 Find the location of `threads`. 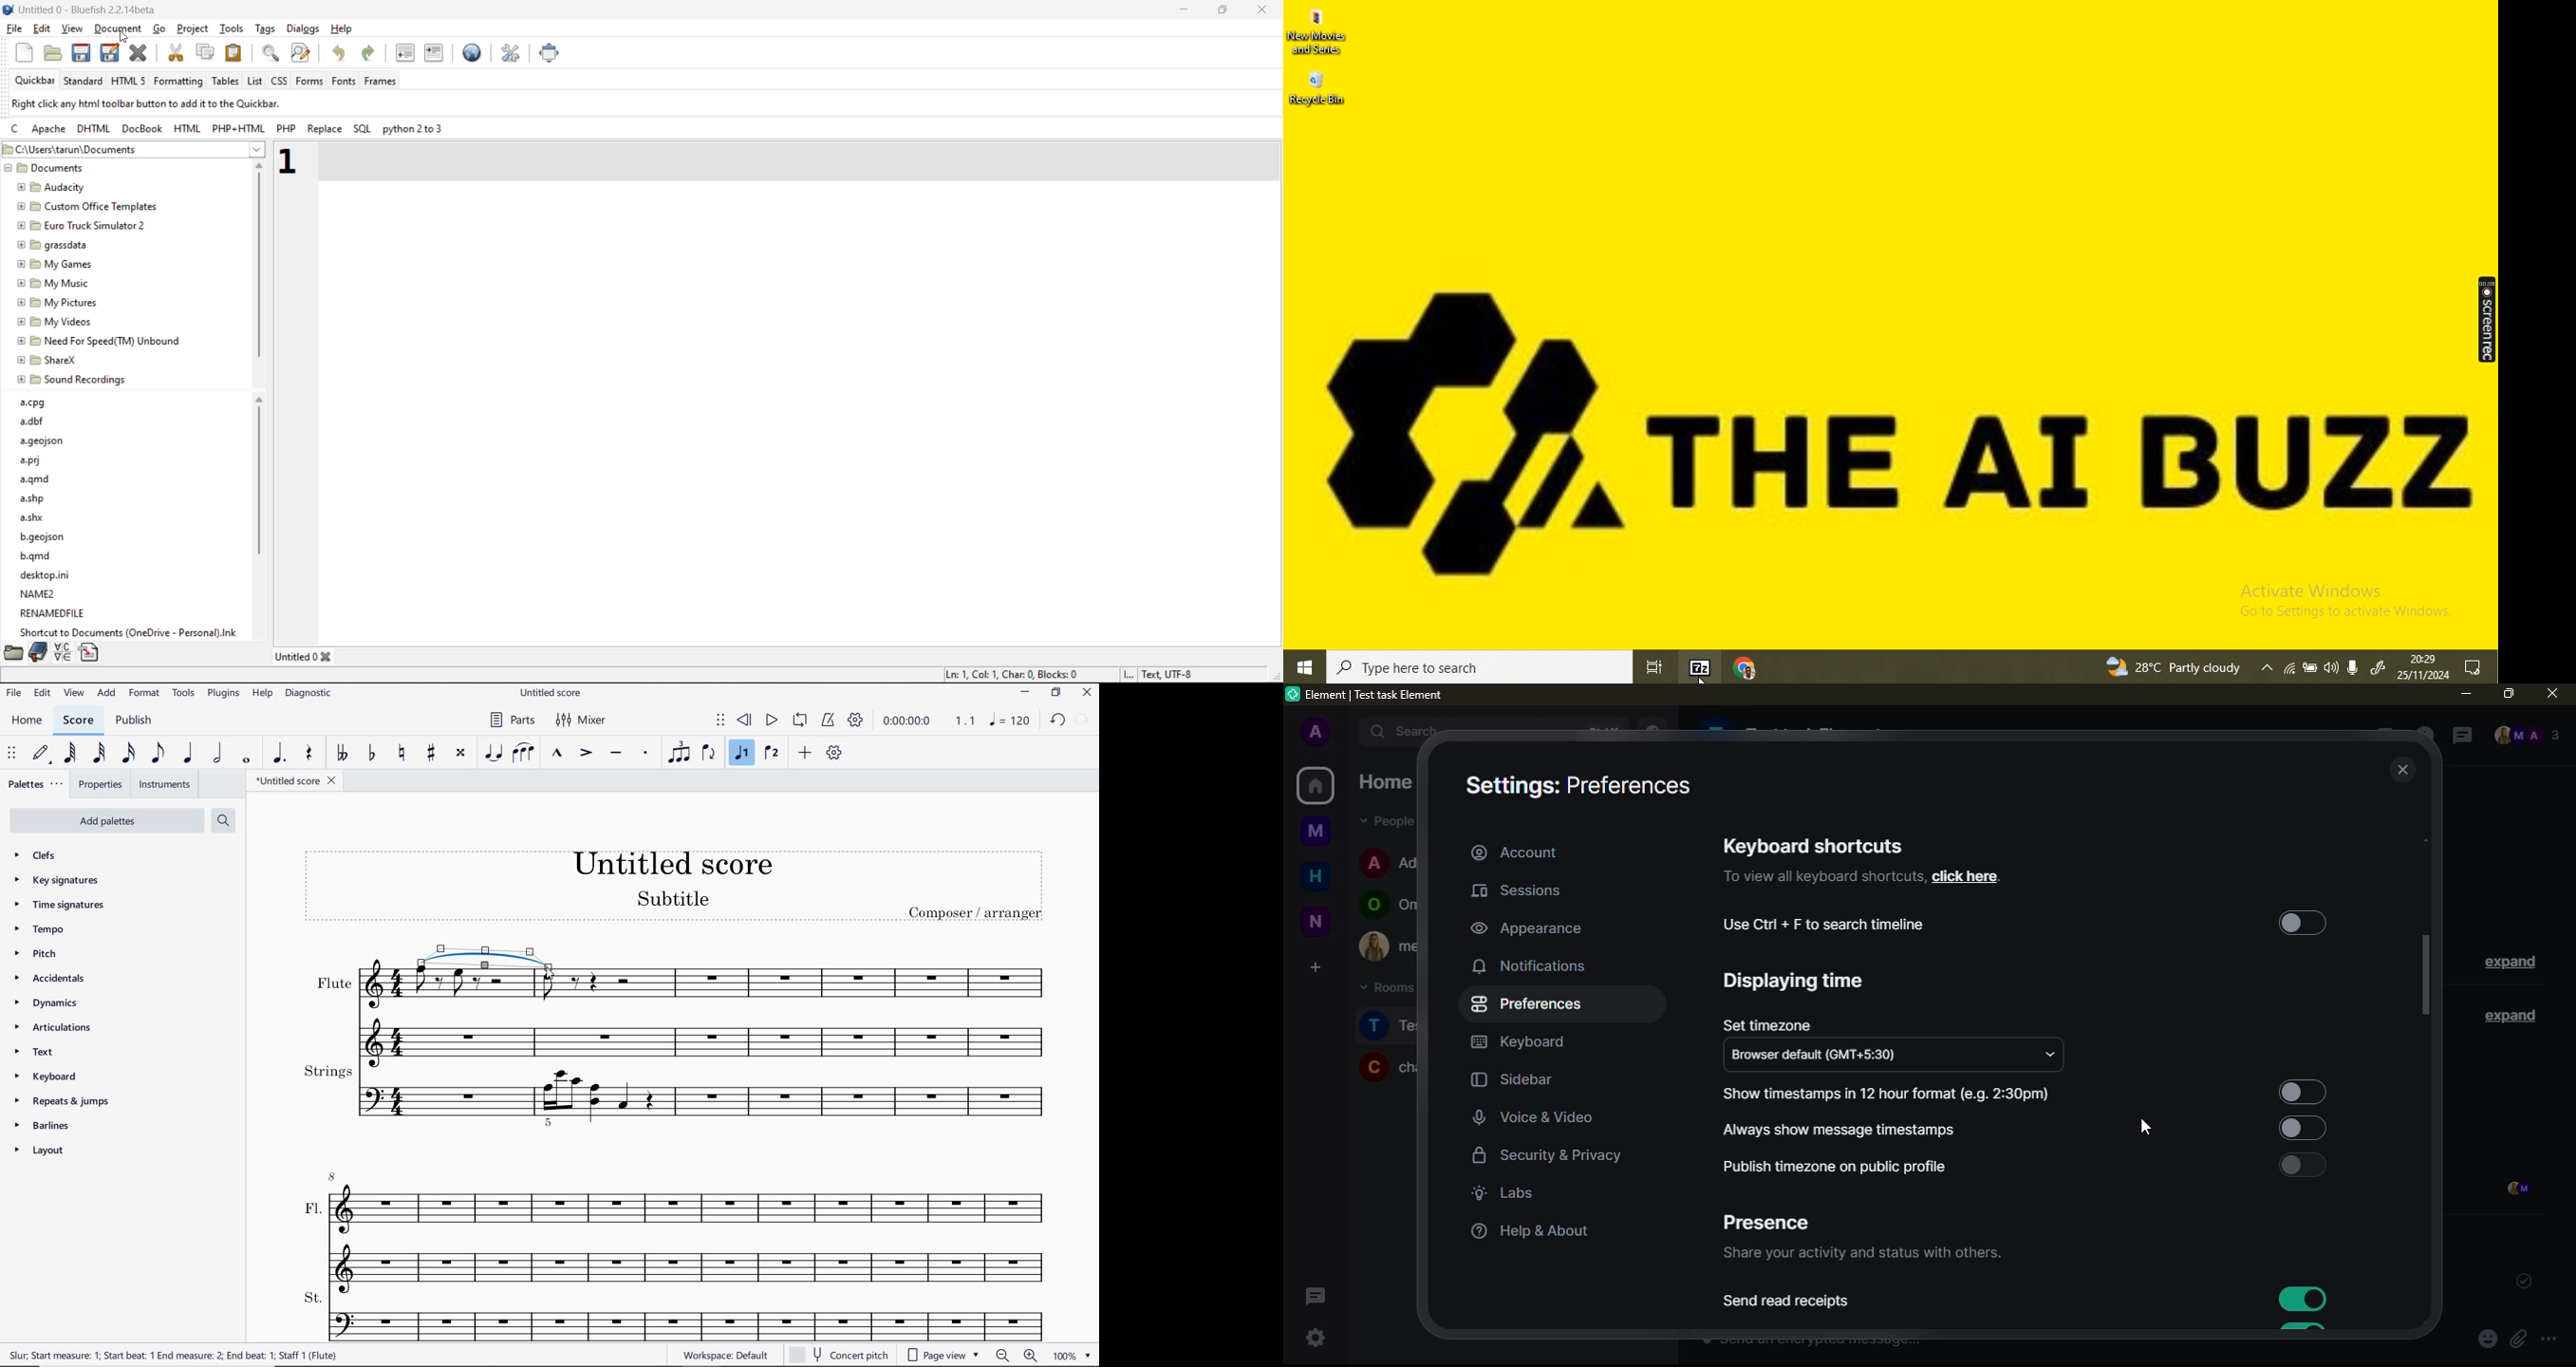

threads is located at coordinates (2459, 737).